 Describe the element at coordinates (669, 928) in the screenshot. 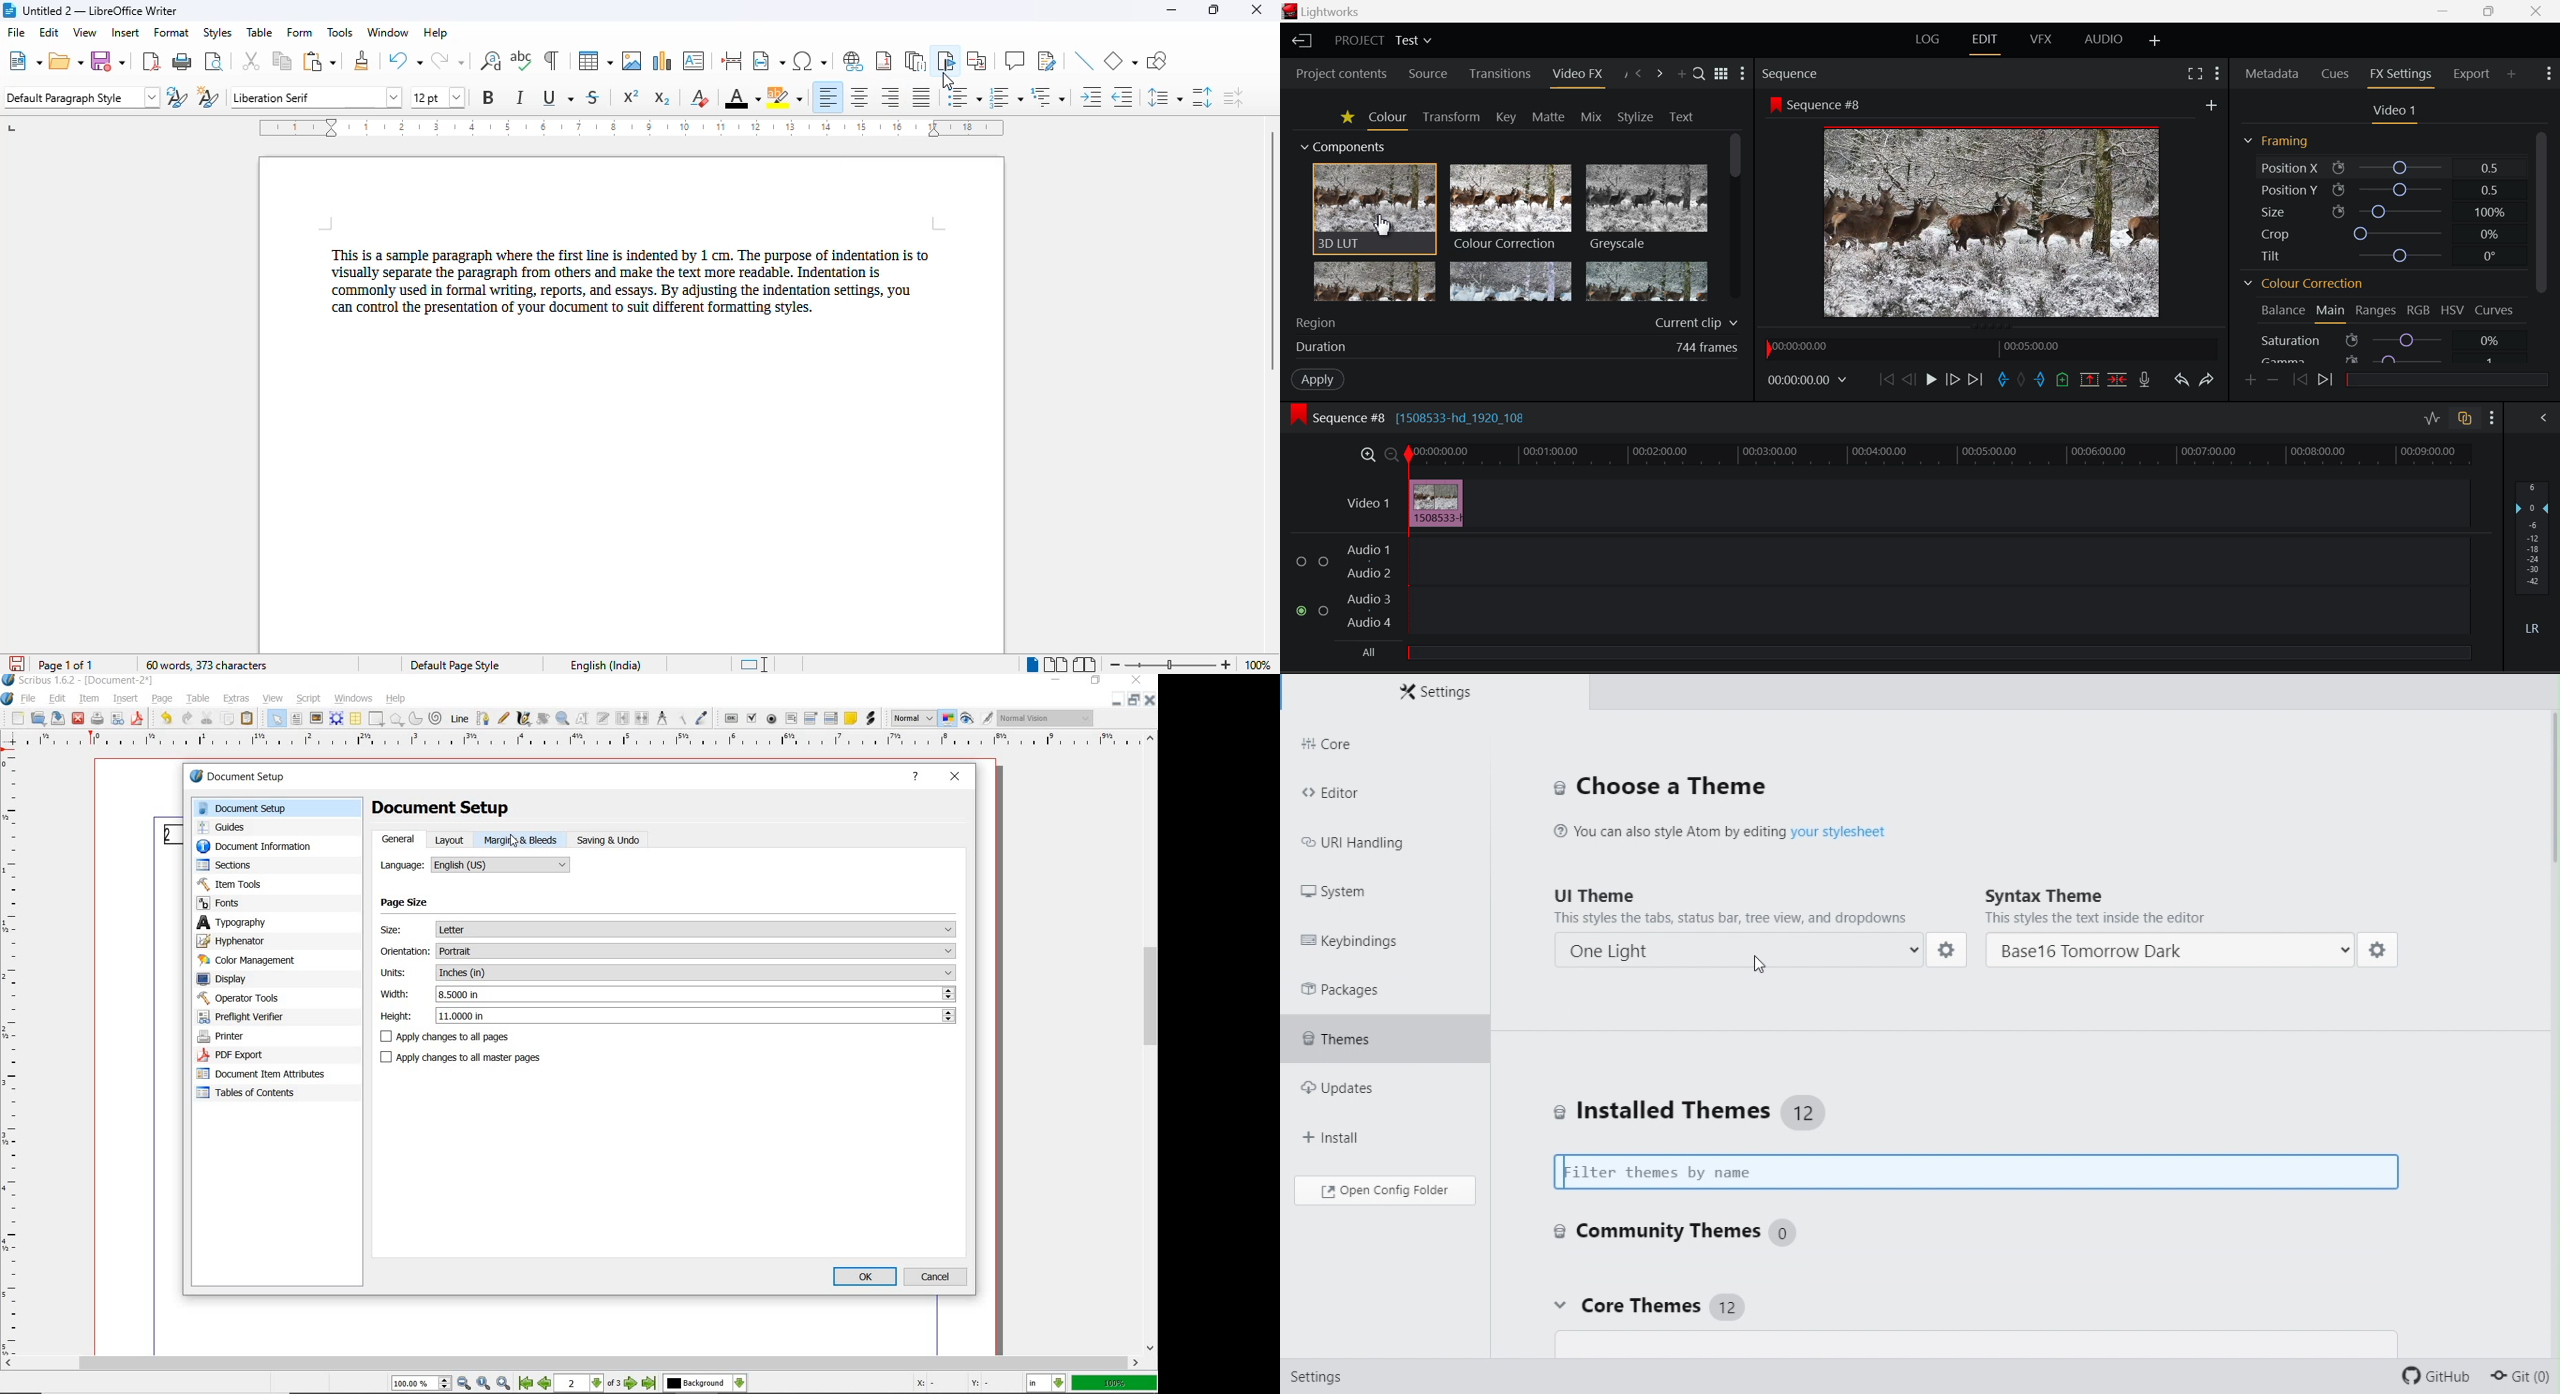

I see `size: letter` at that location.